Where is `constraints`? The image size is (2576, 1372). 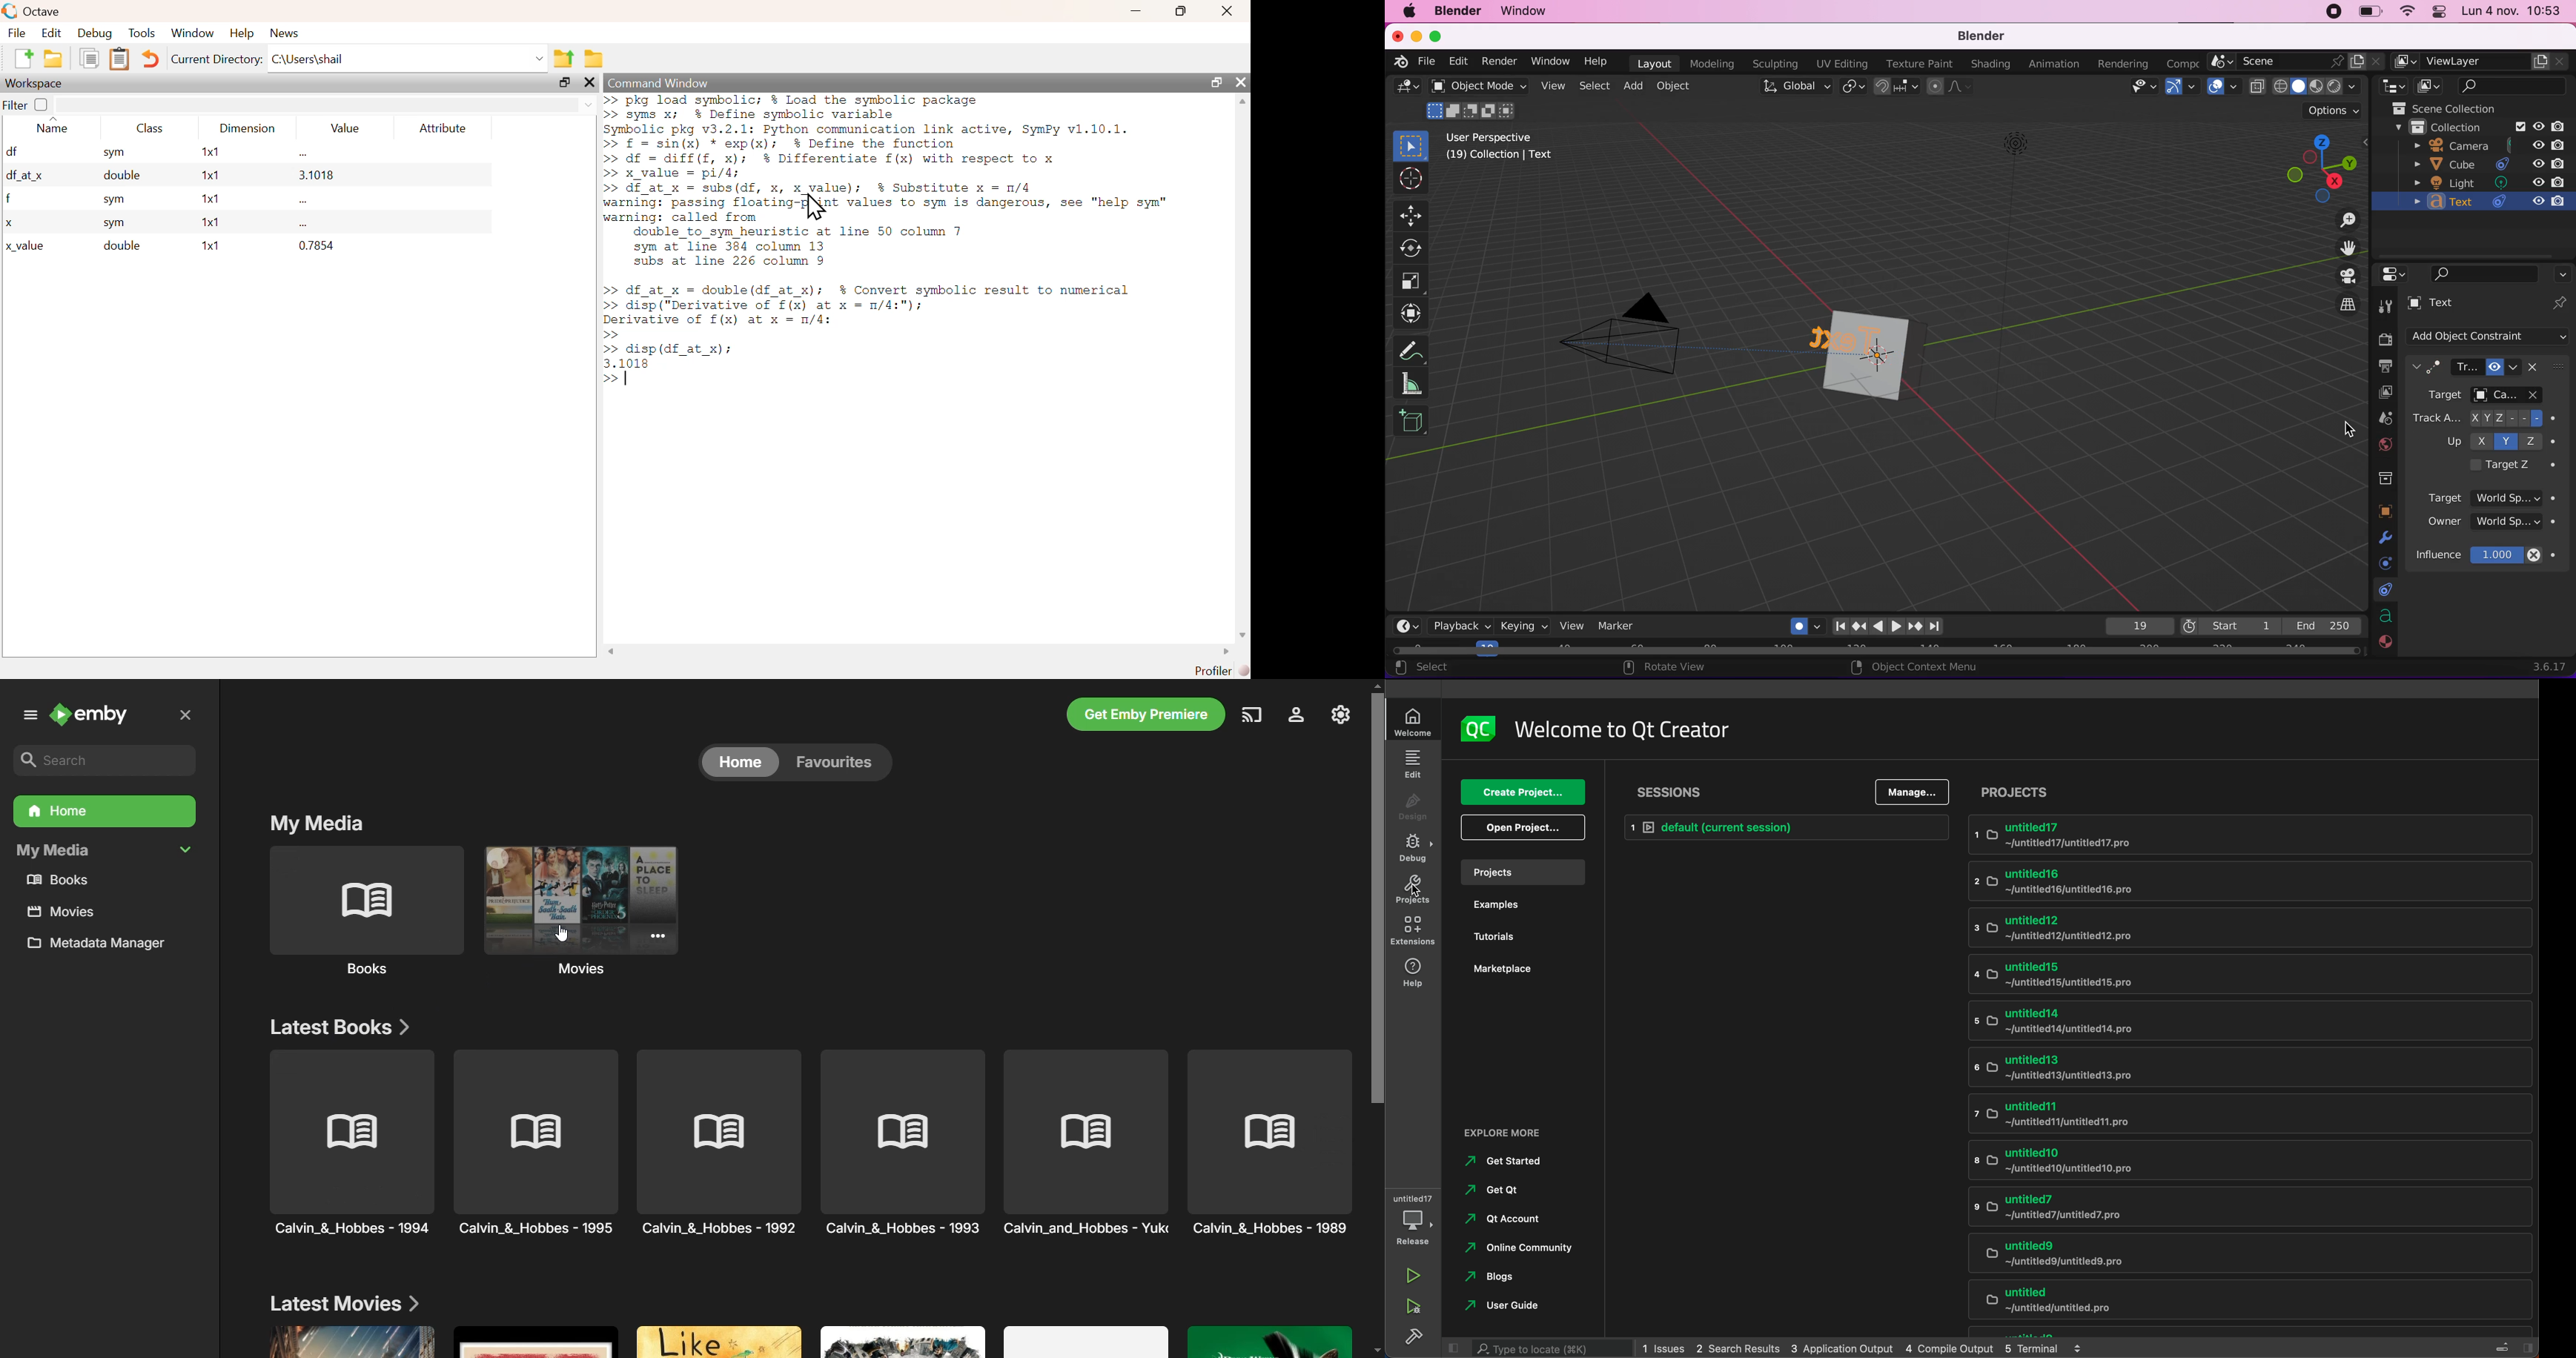 constraints is located at coordinates (2383, 592).